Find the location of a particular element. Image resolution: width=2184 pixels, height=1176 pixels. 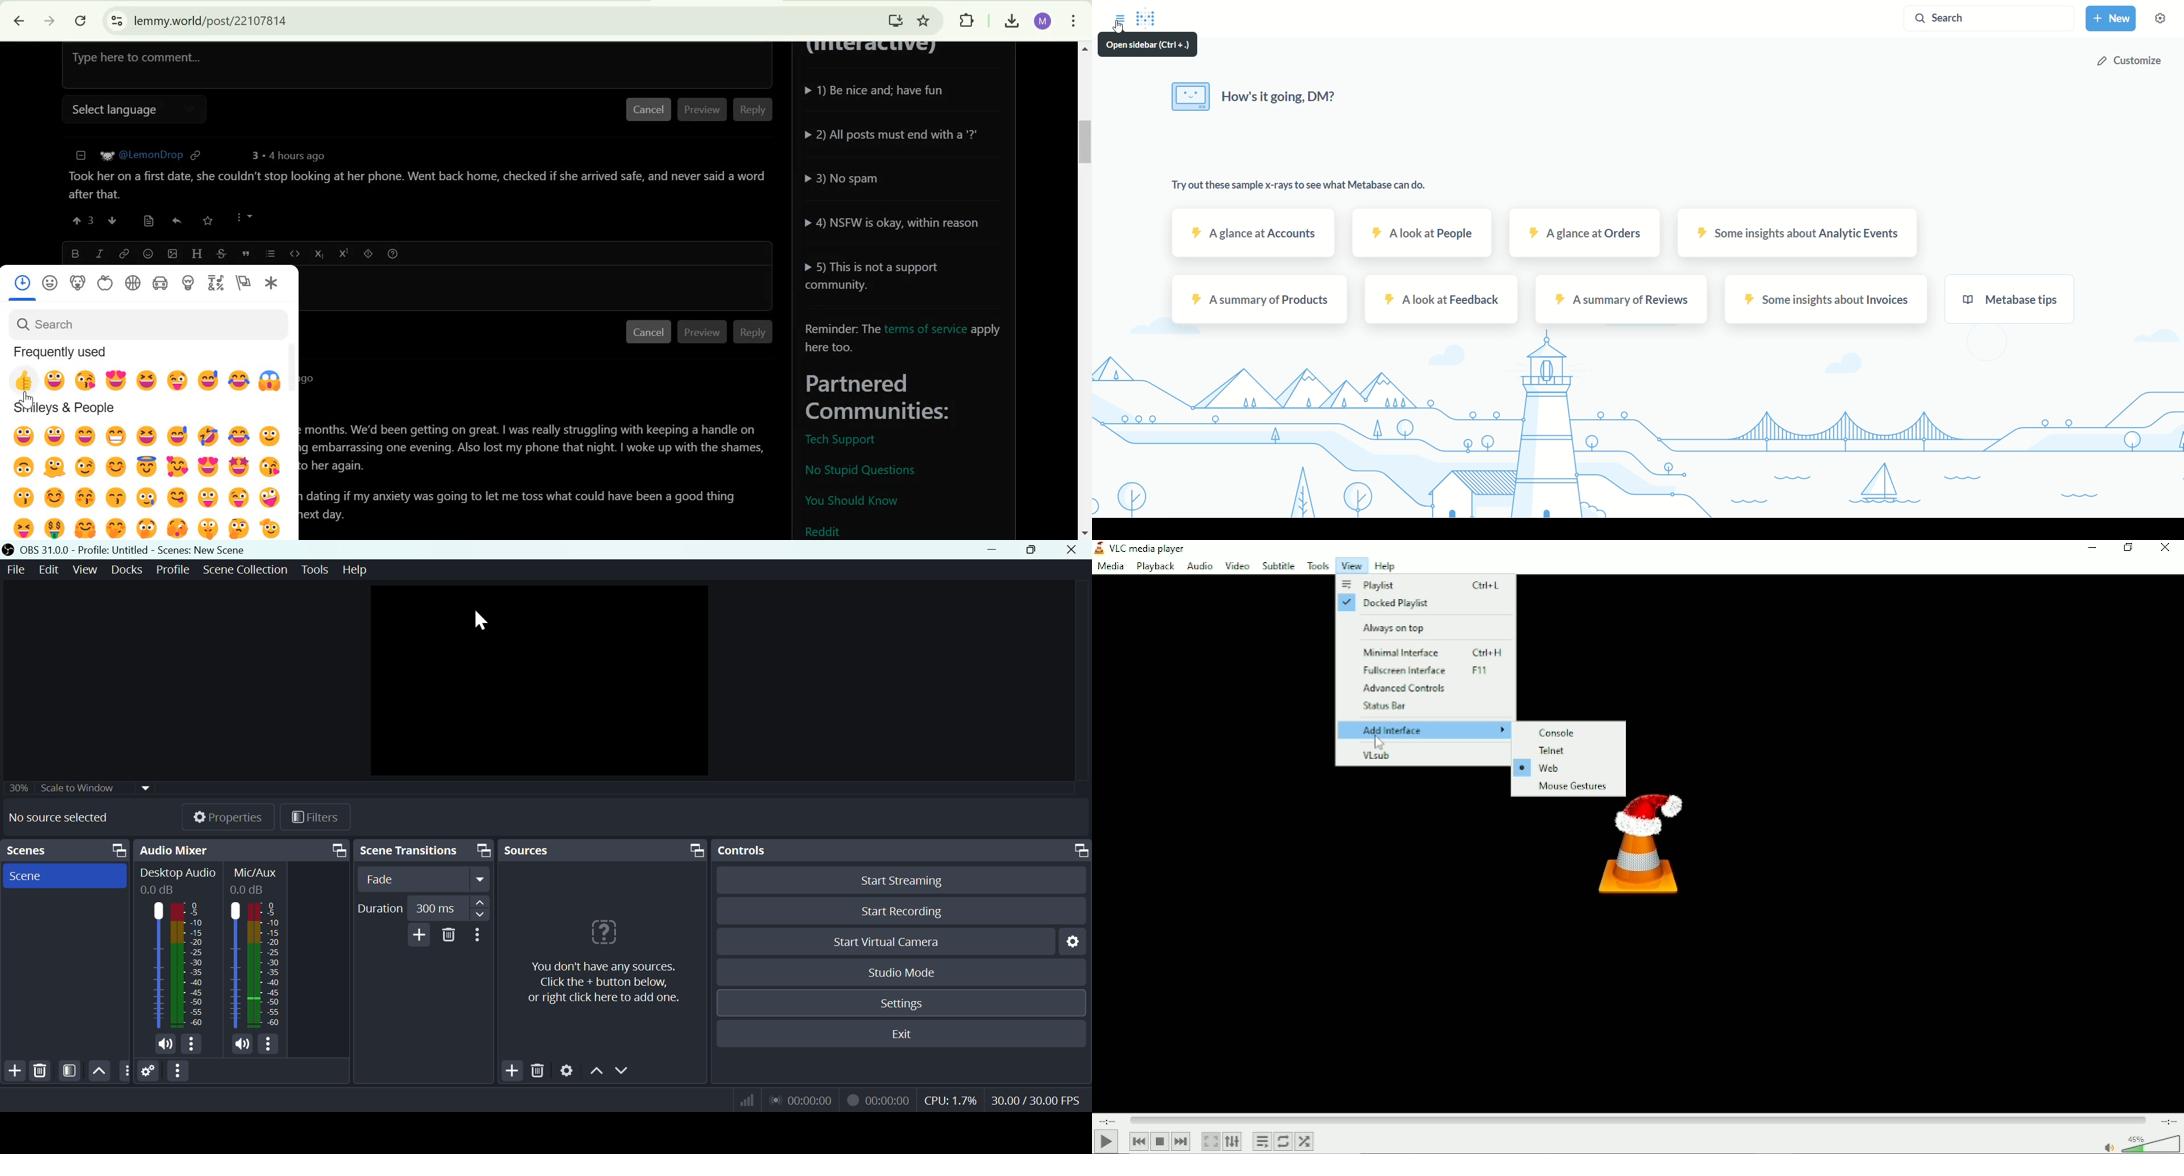

Toggle between loop all, loop one and no loop is located at coordinates (1283, 1141).